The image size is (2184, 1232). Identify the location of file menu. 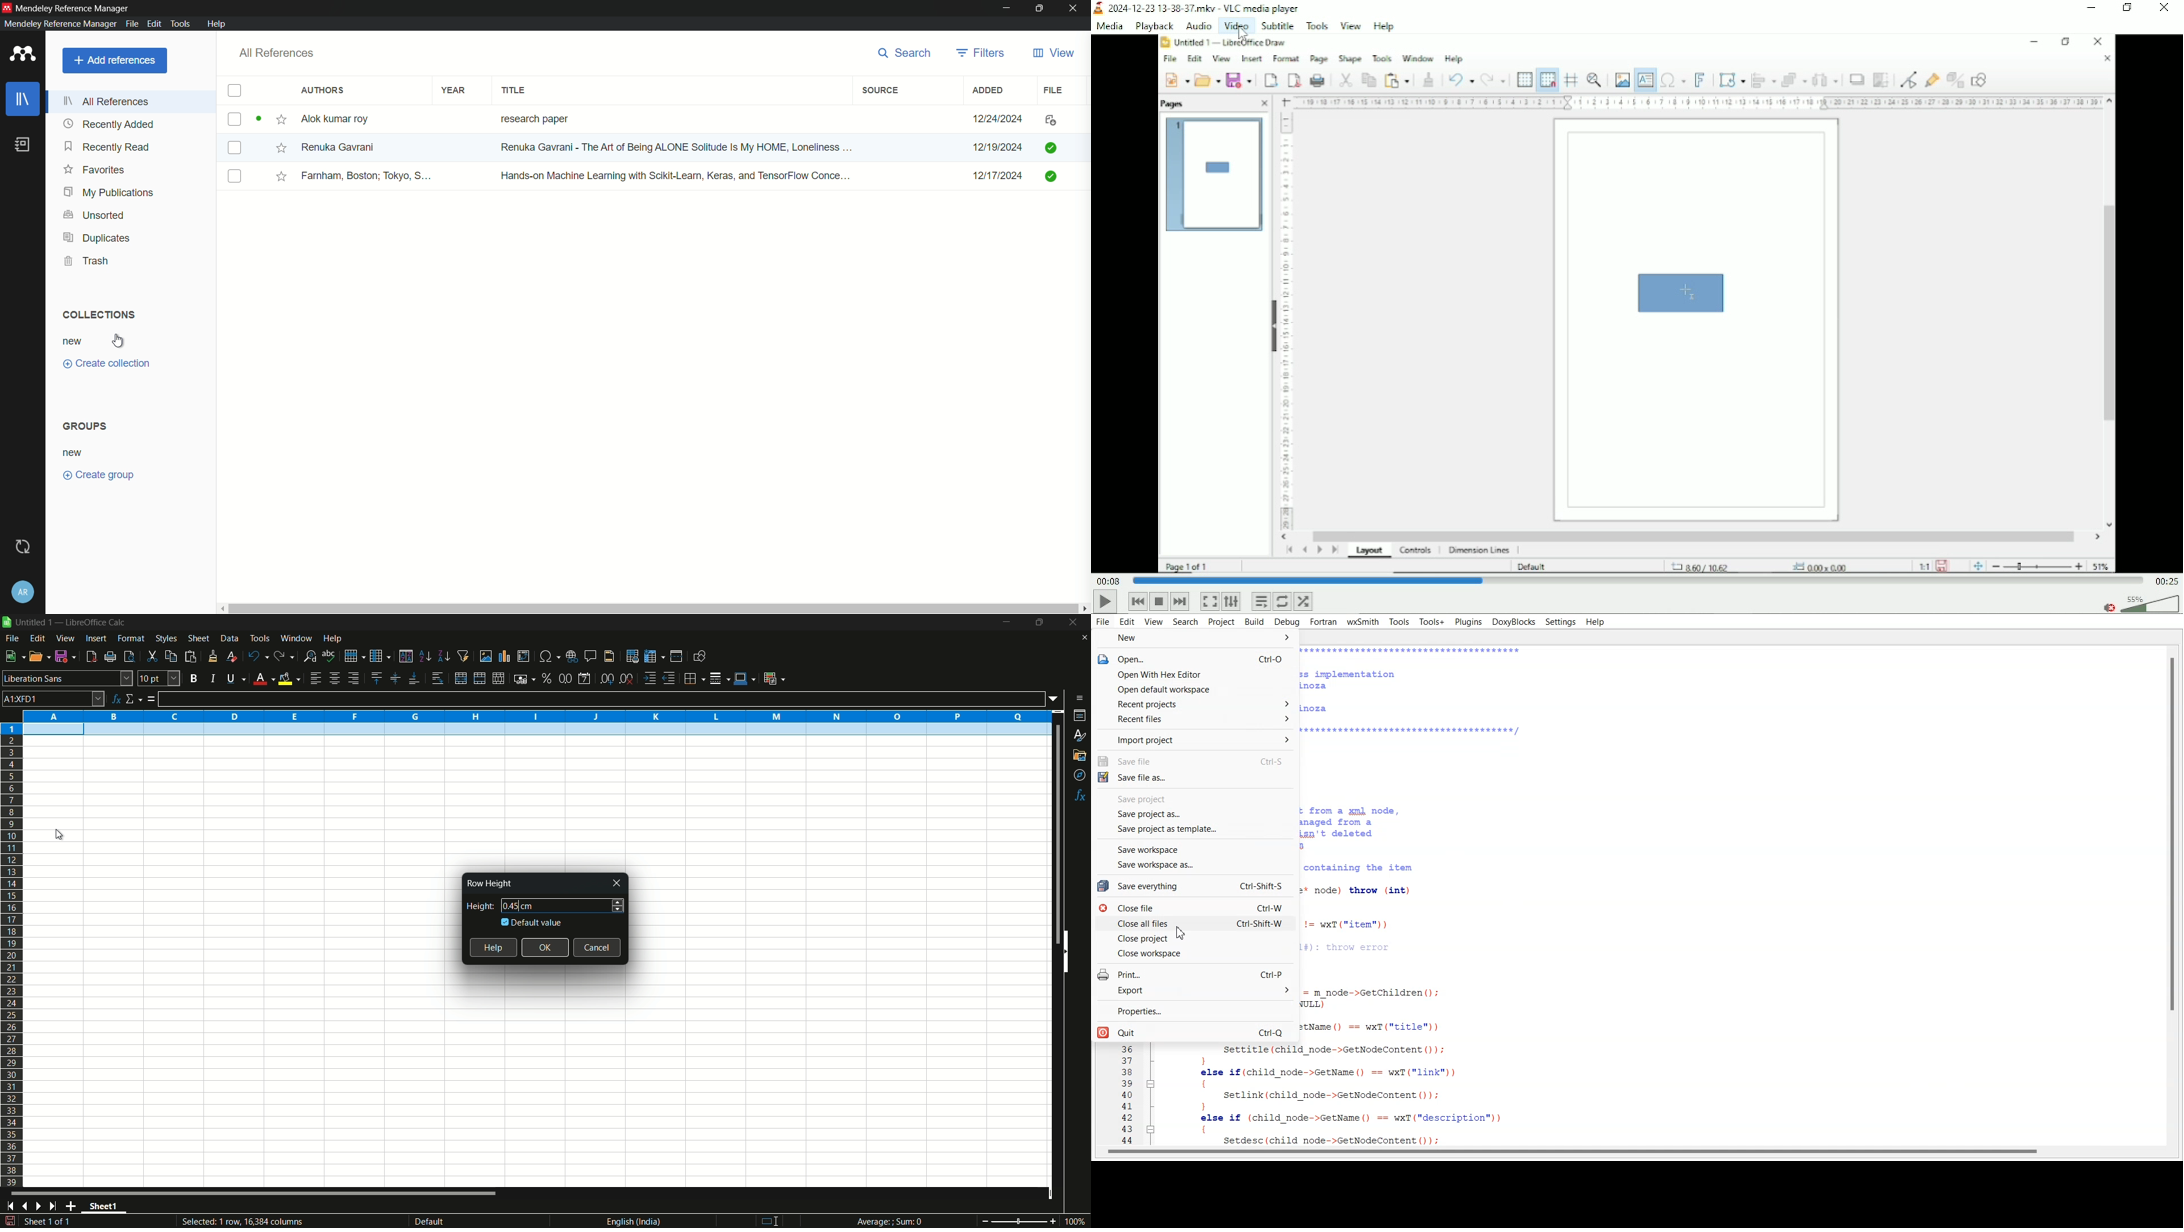
(12, 638).